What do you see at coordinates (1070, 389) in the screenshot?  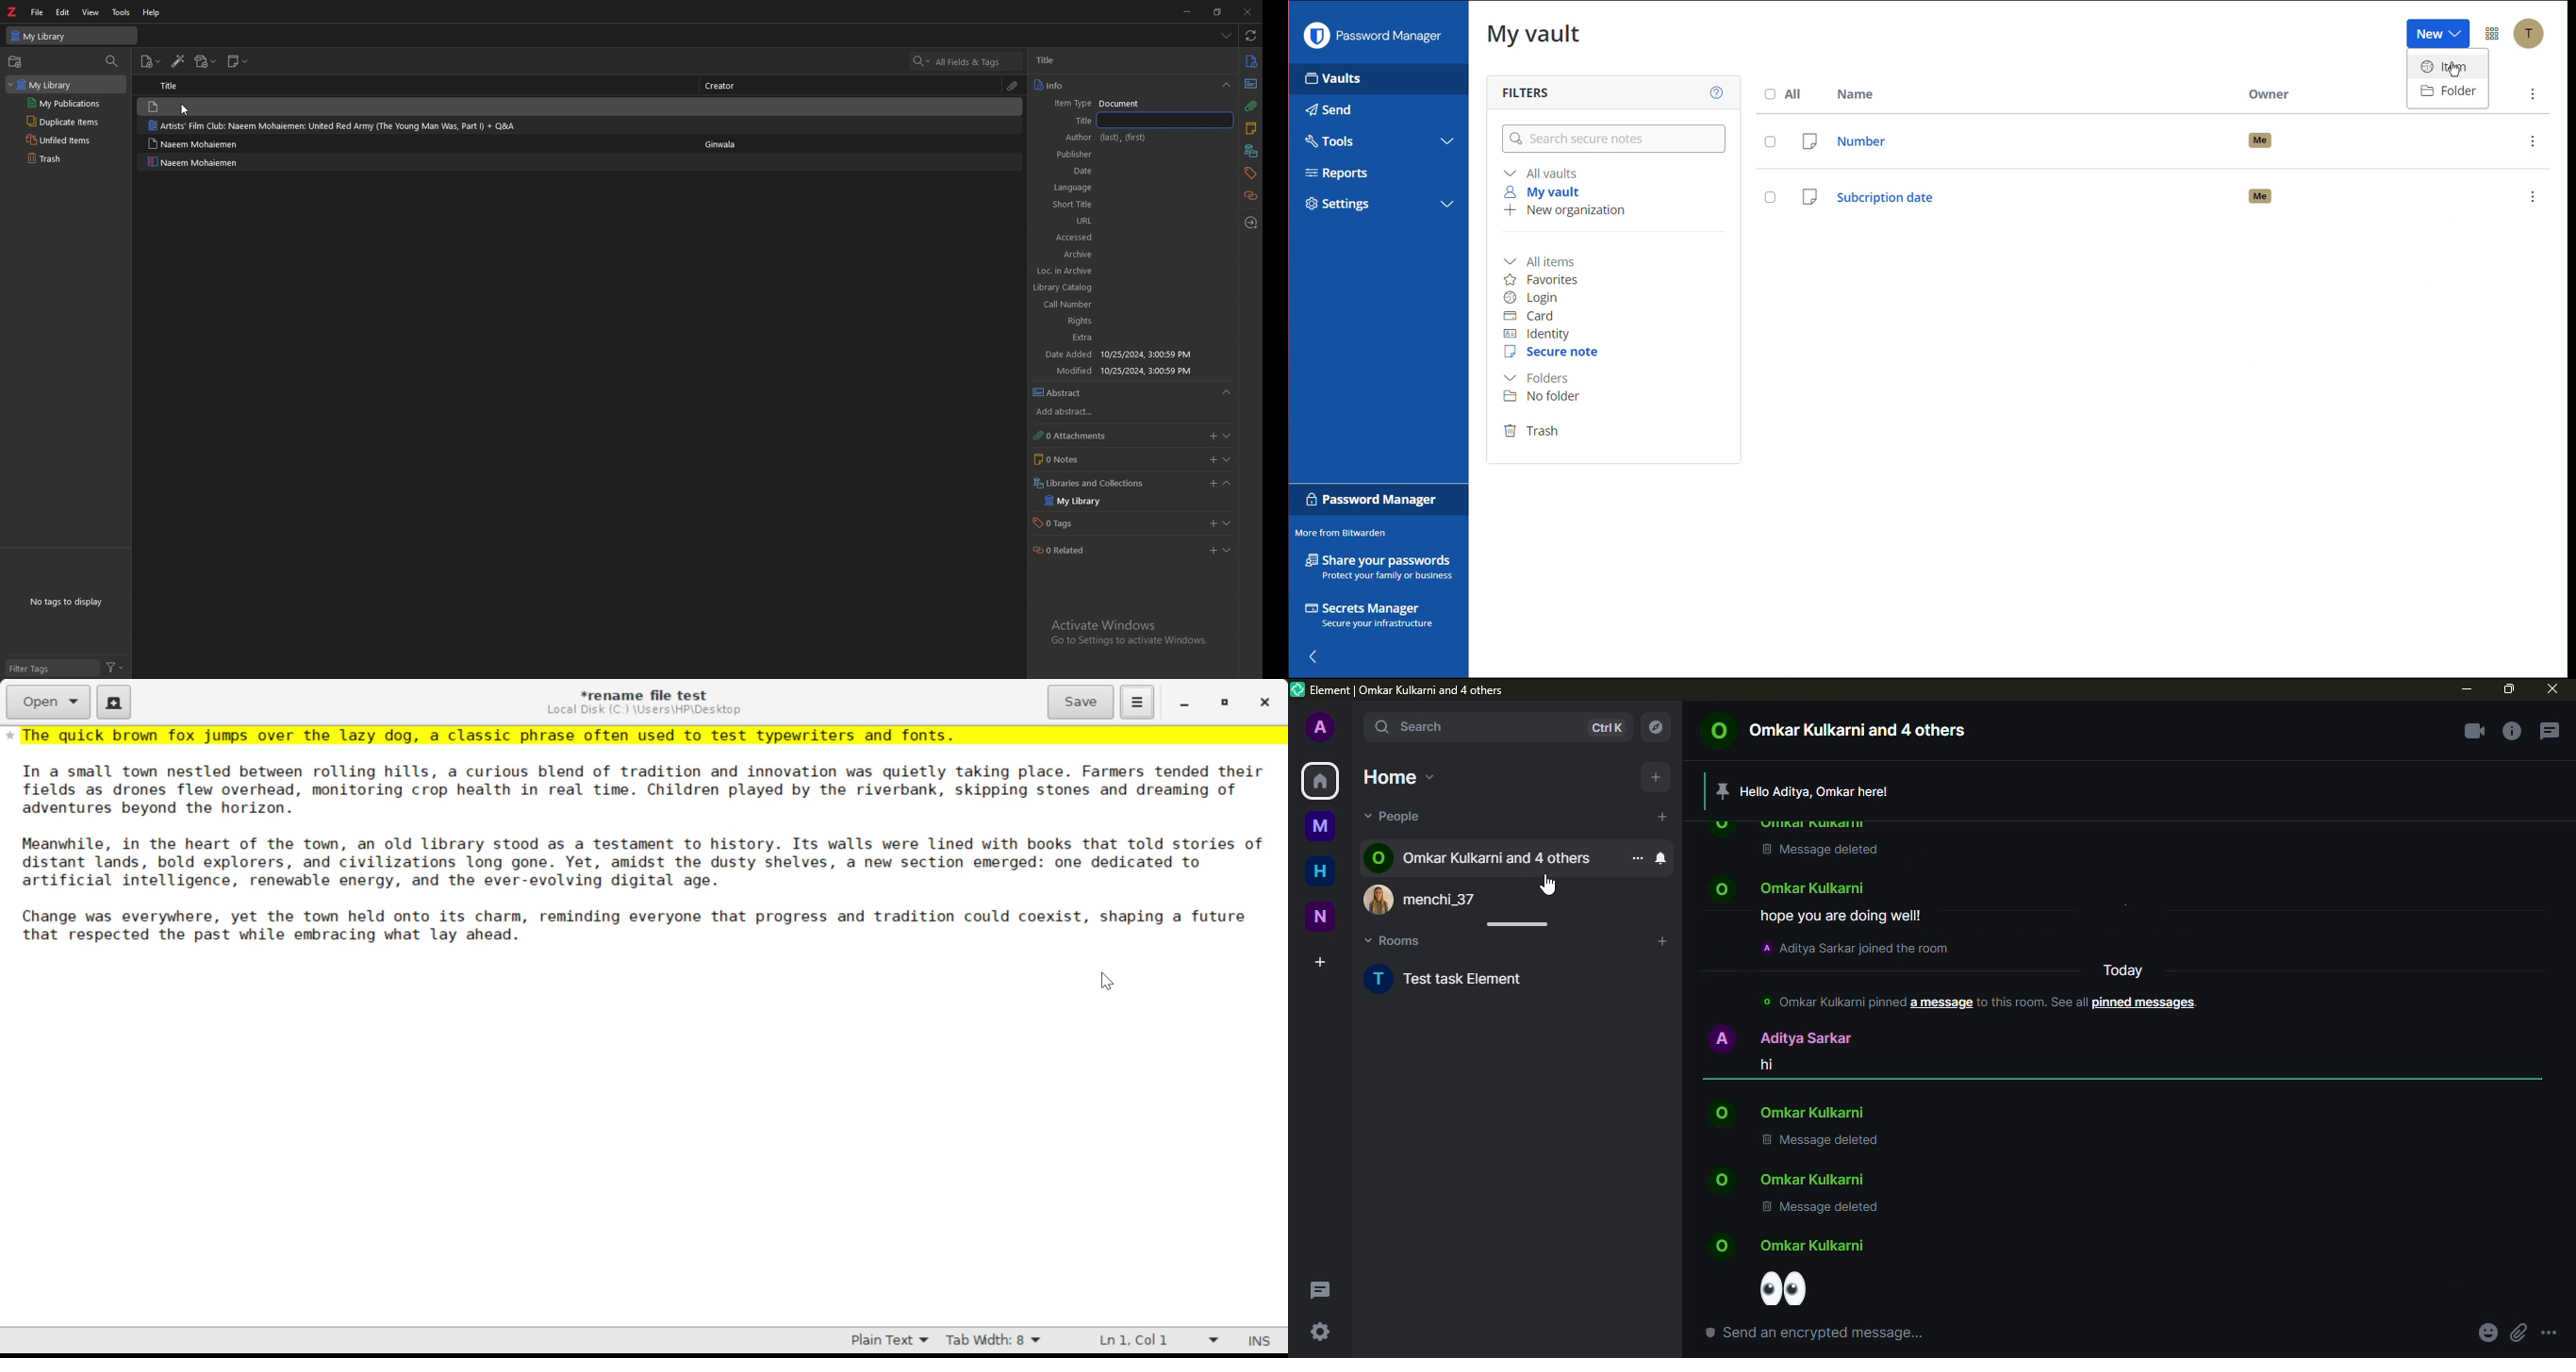 I see `language` at bounding box center [1070, 389].